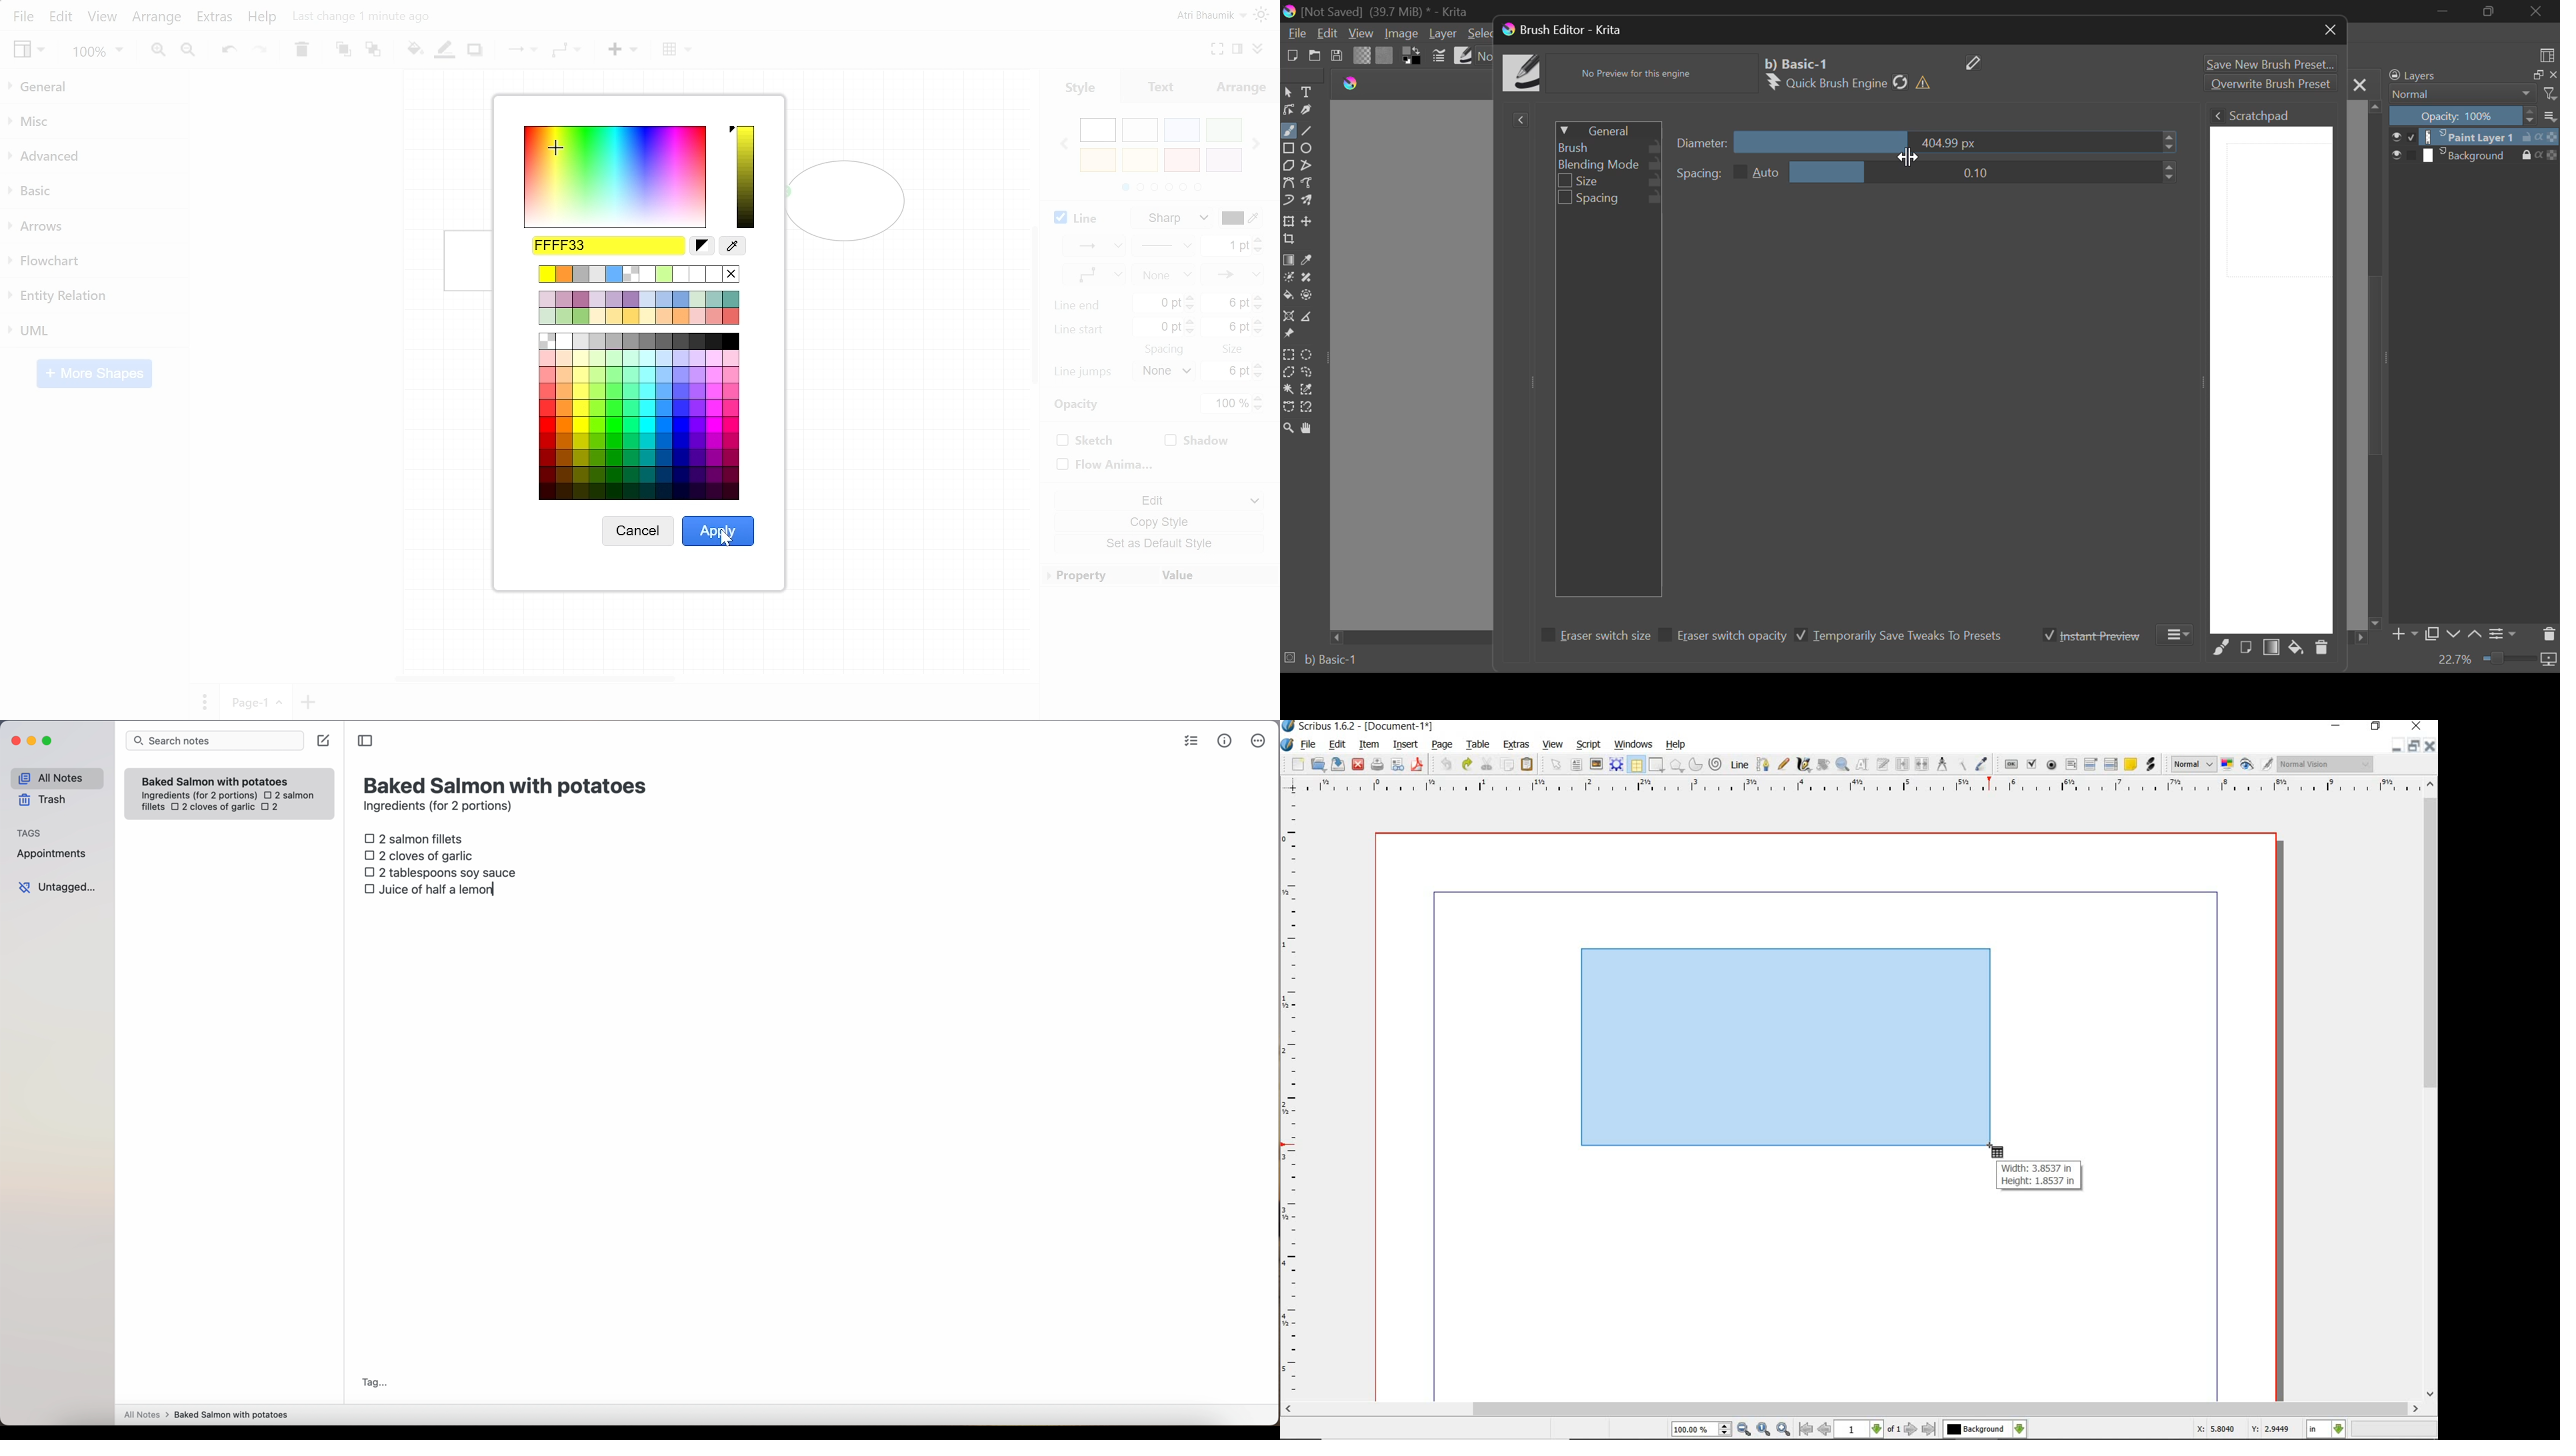 This screenshot has width=2576, height=1456. What do you see at coordinates (2473, 117) in the screenshot?
I see `Opacity` at bounding box center [2473, 117].